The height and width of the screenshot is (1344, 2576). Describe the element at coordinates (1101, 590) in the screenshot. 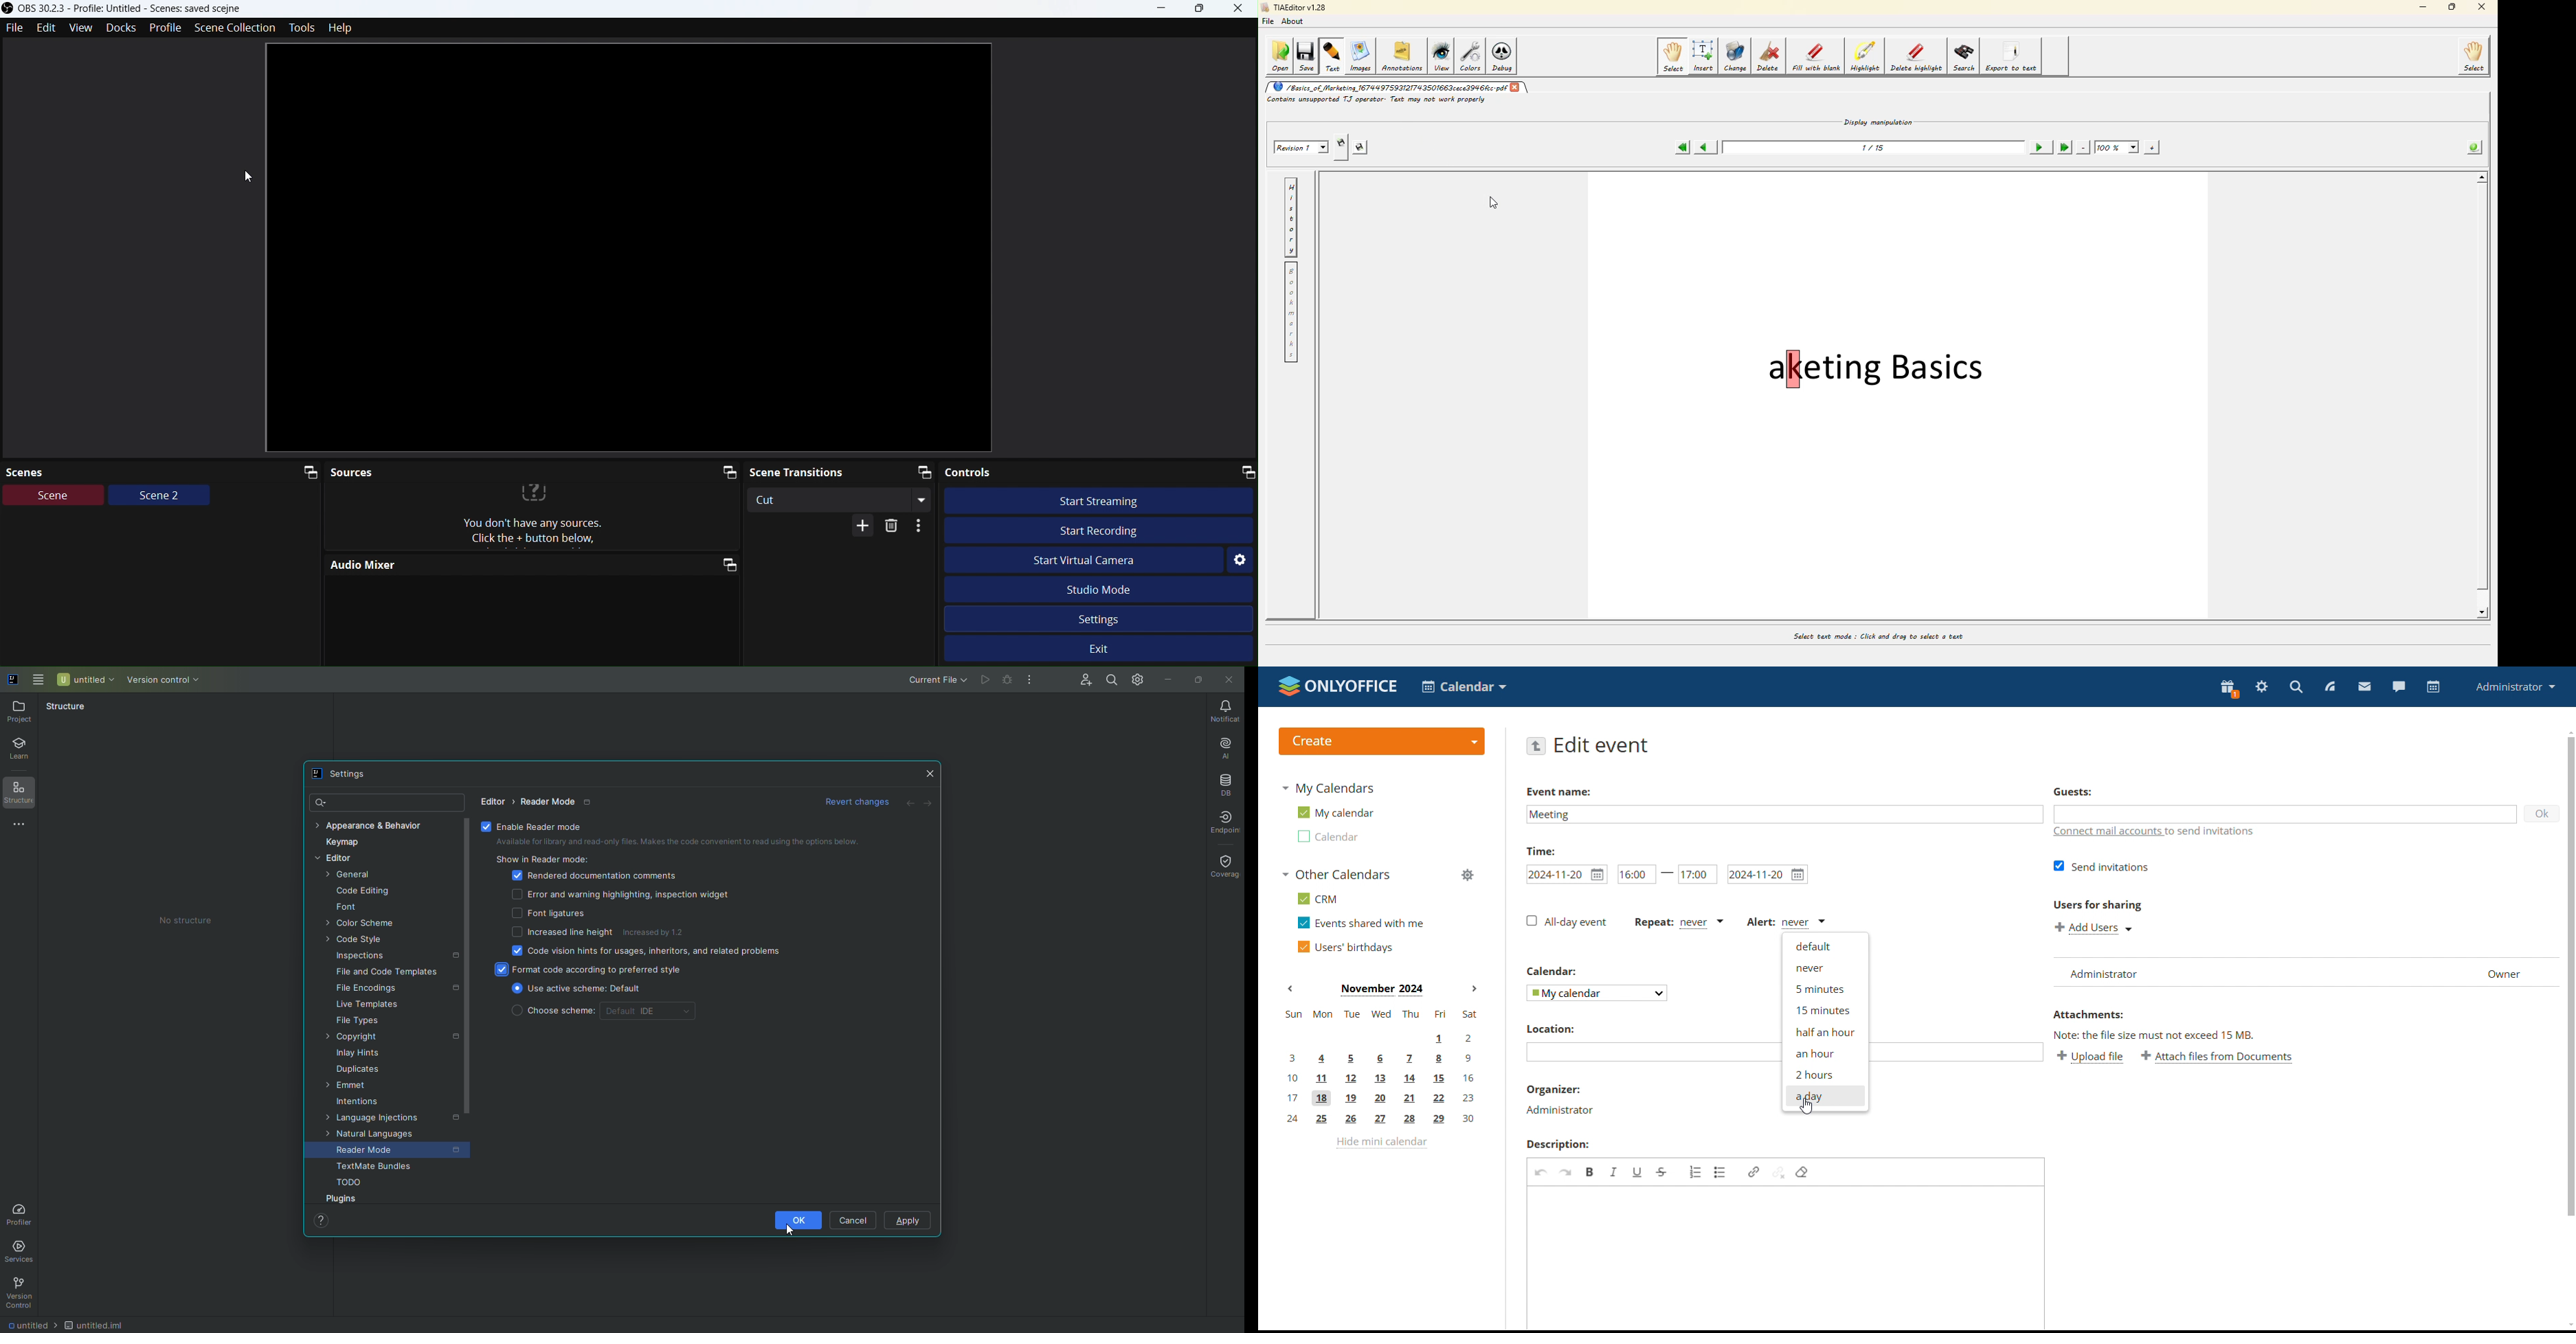

I see `Studio Mode` at that location.